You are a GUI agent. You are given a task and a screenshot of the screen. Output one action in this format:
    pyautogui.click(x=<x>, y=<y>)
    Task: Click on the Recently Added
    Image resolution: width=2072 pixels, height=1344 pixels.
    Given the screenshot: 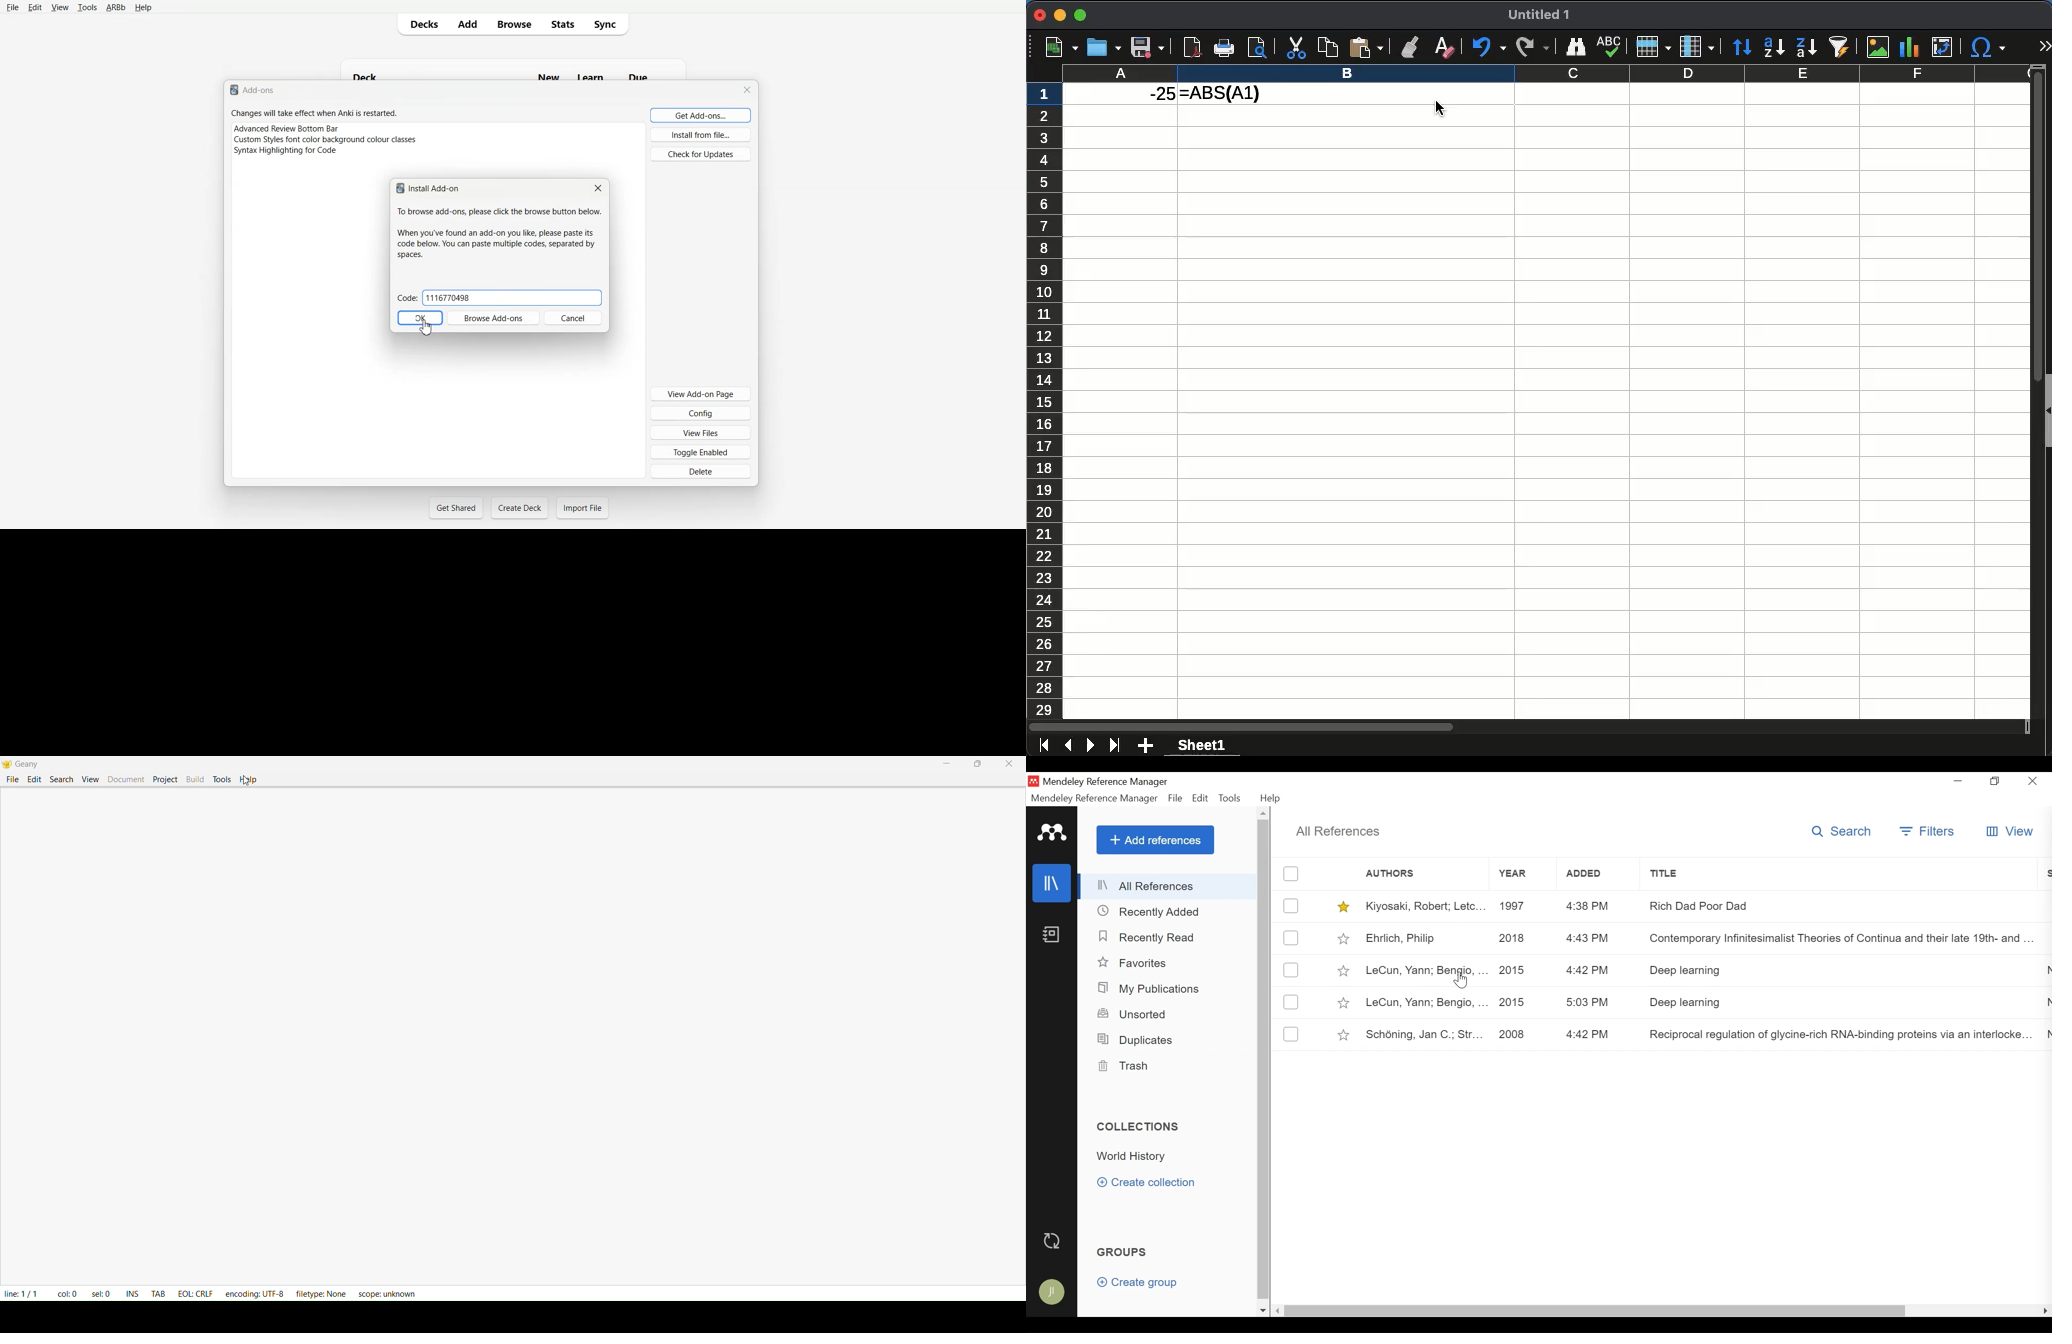 What is the action you would take?
    pyautogui.click(x=1154, y=911)
    